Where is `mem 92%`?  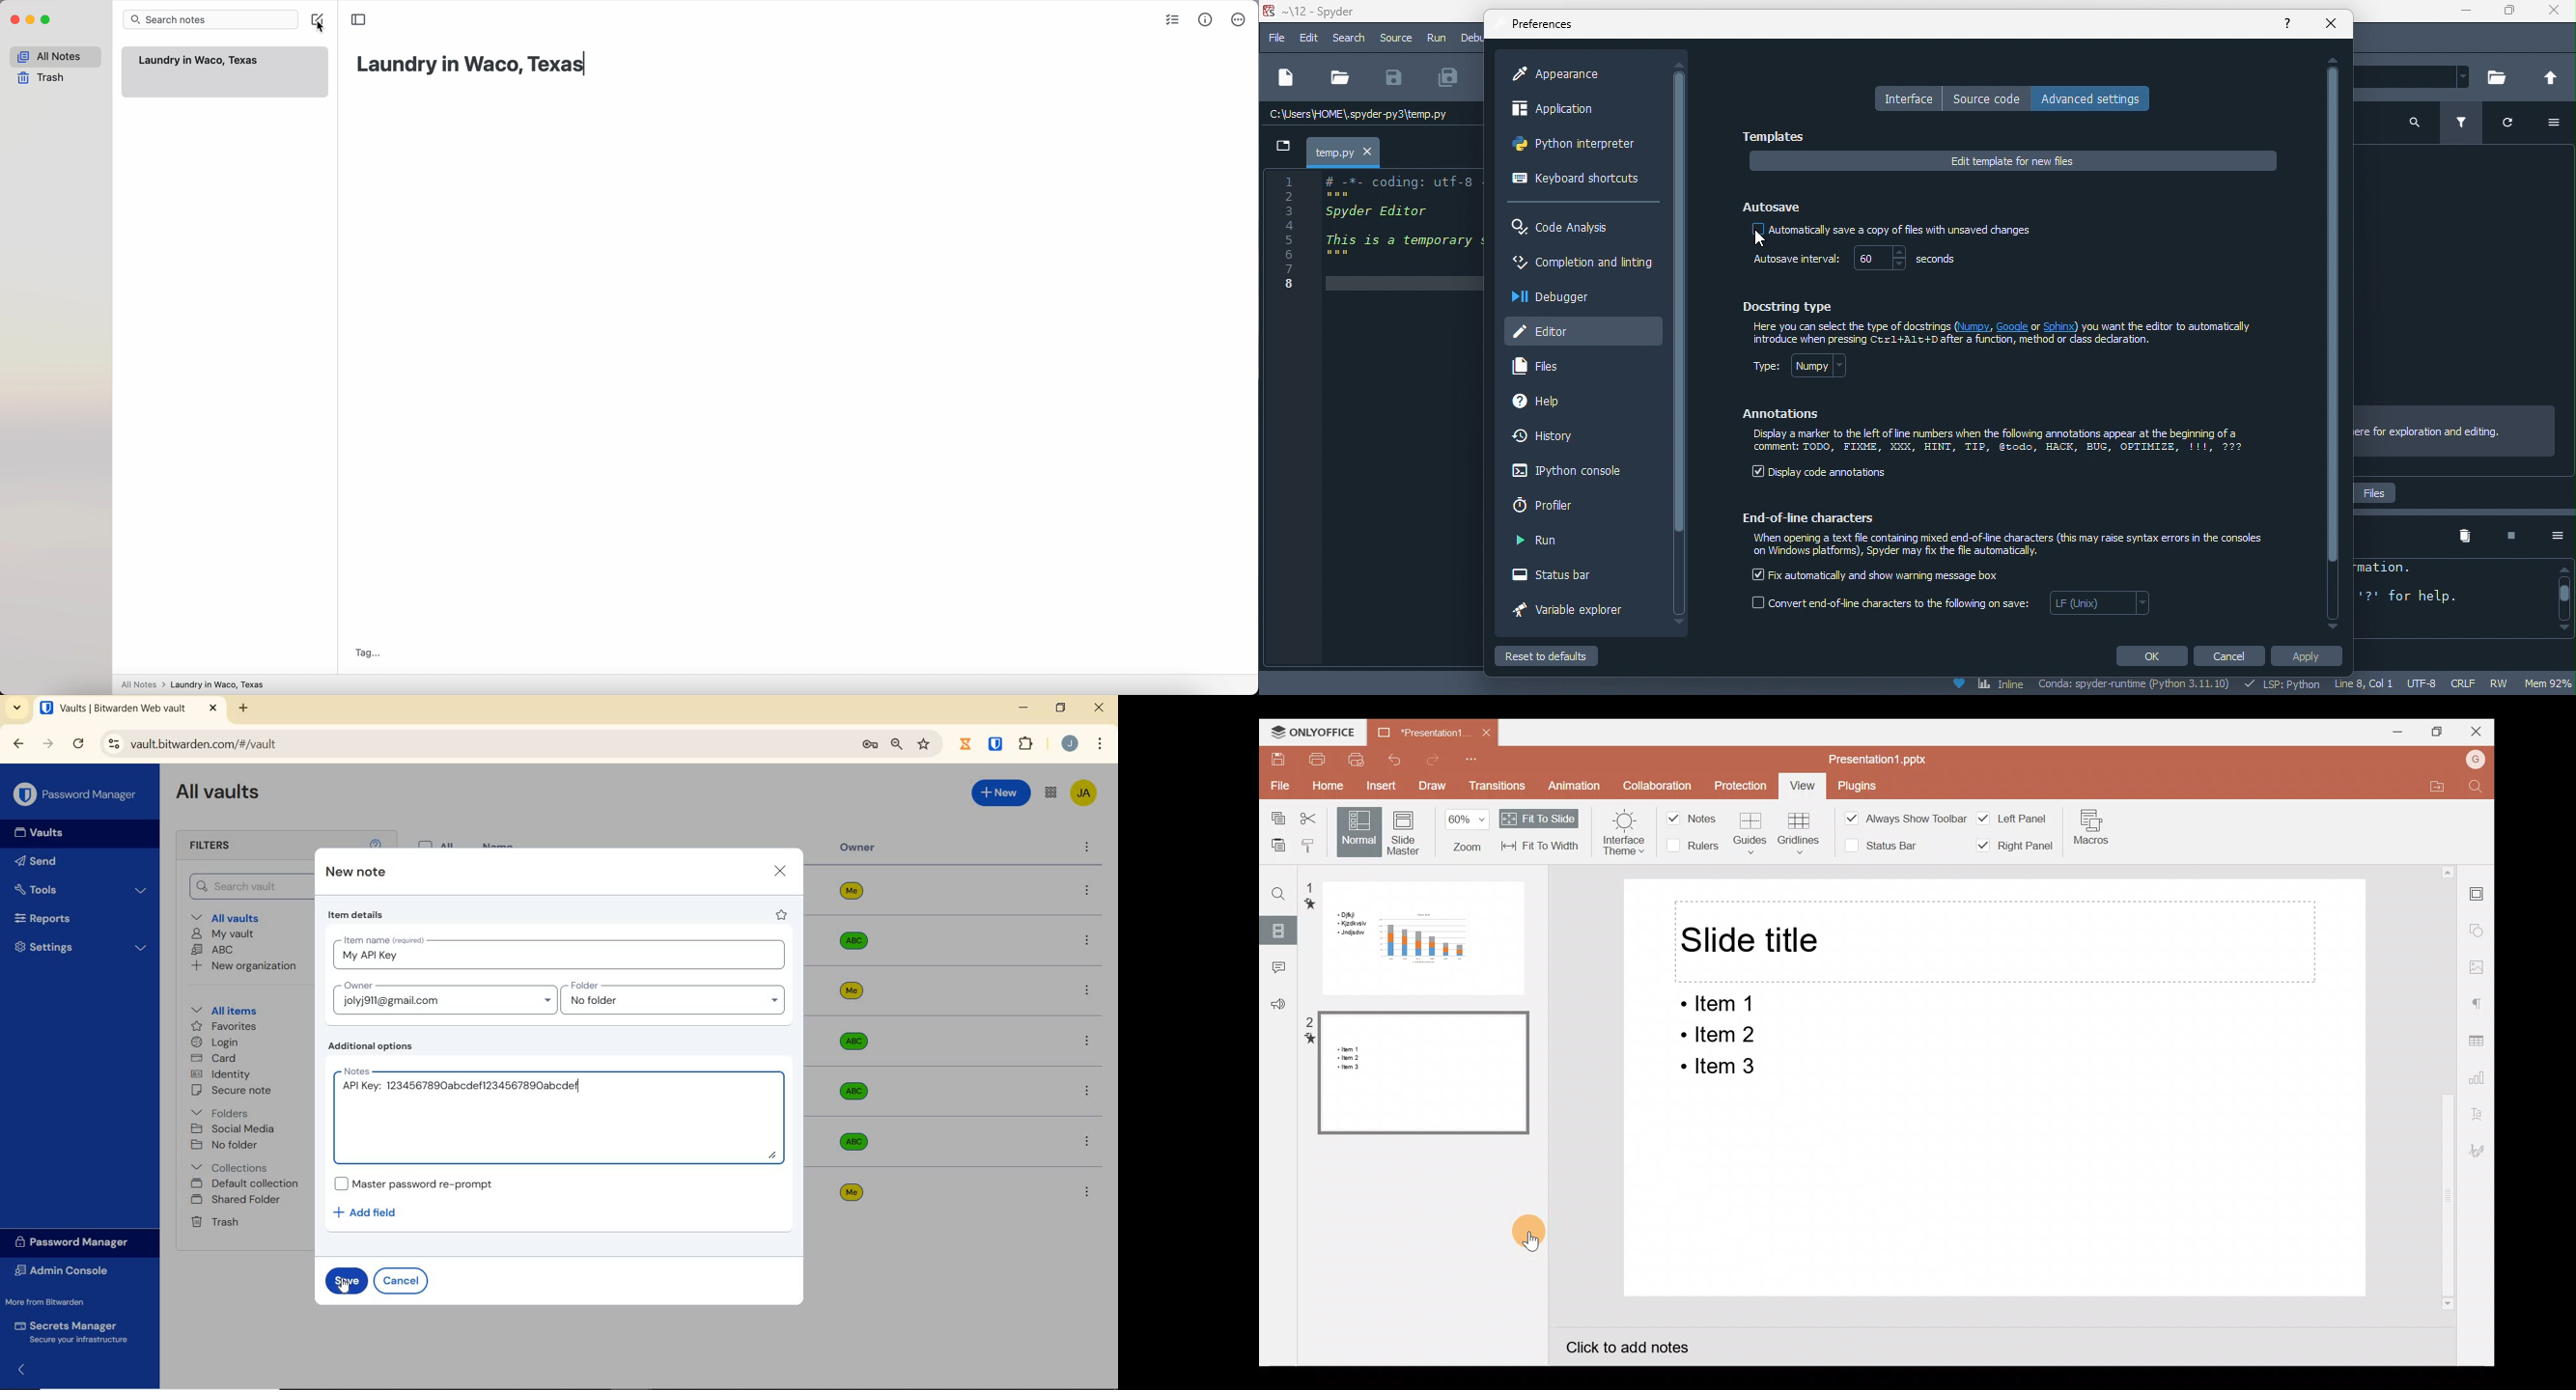
mem 92% is located at coordinates (2550, 682).